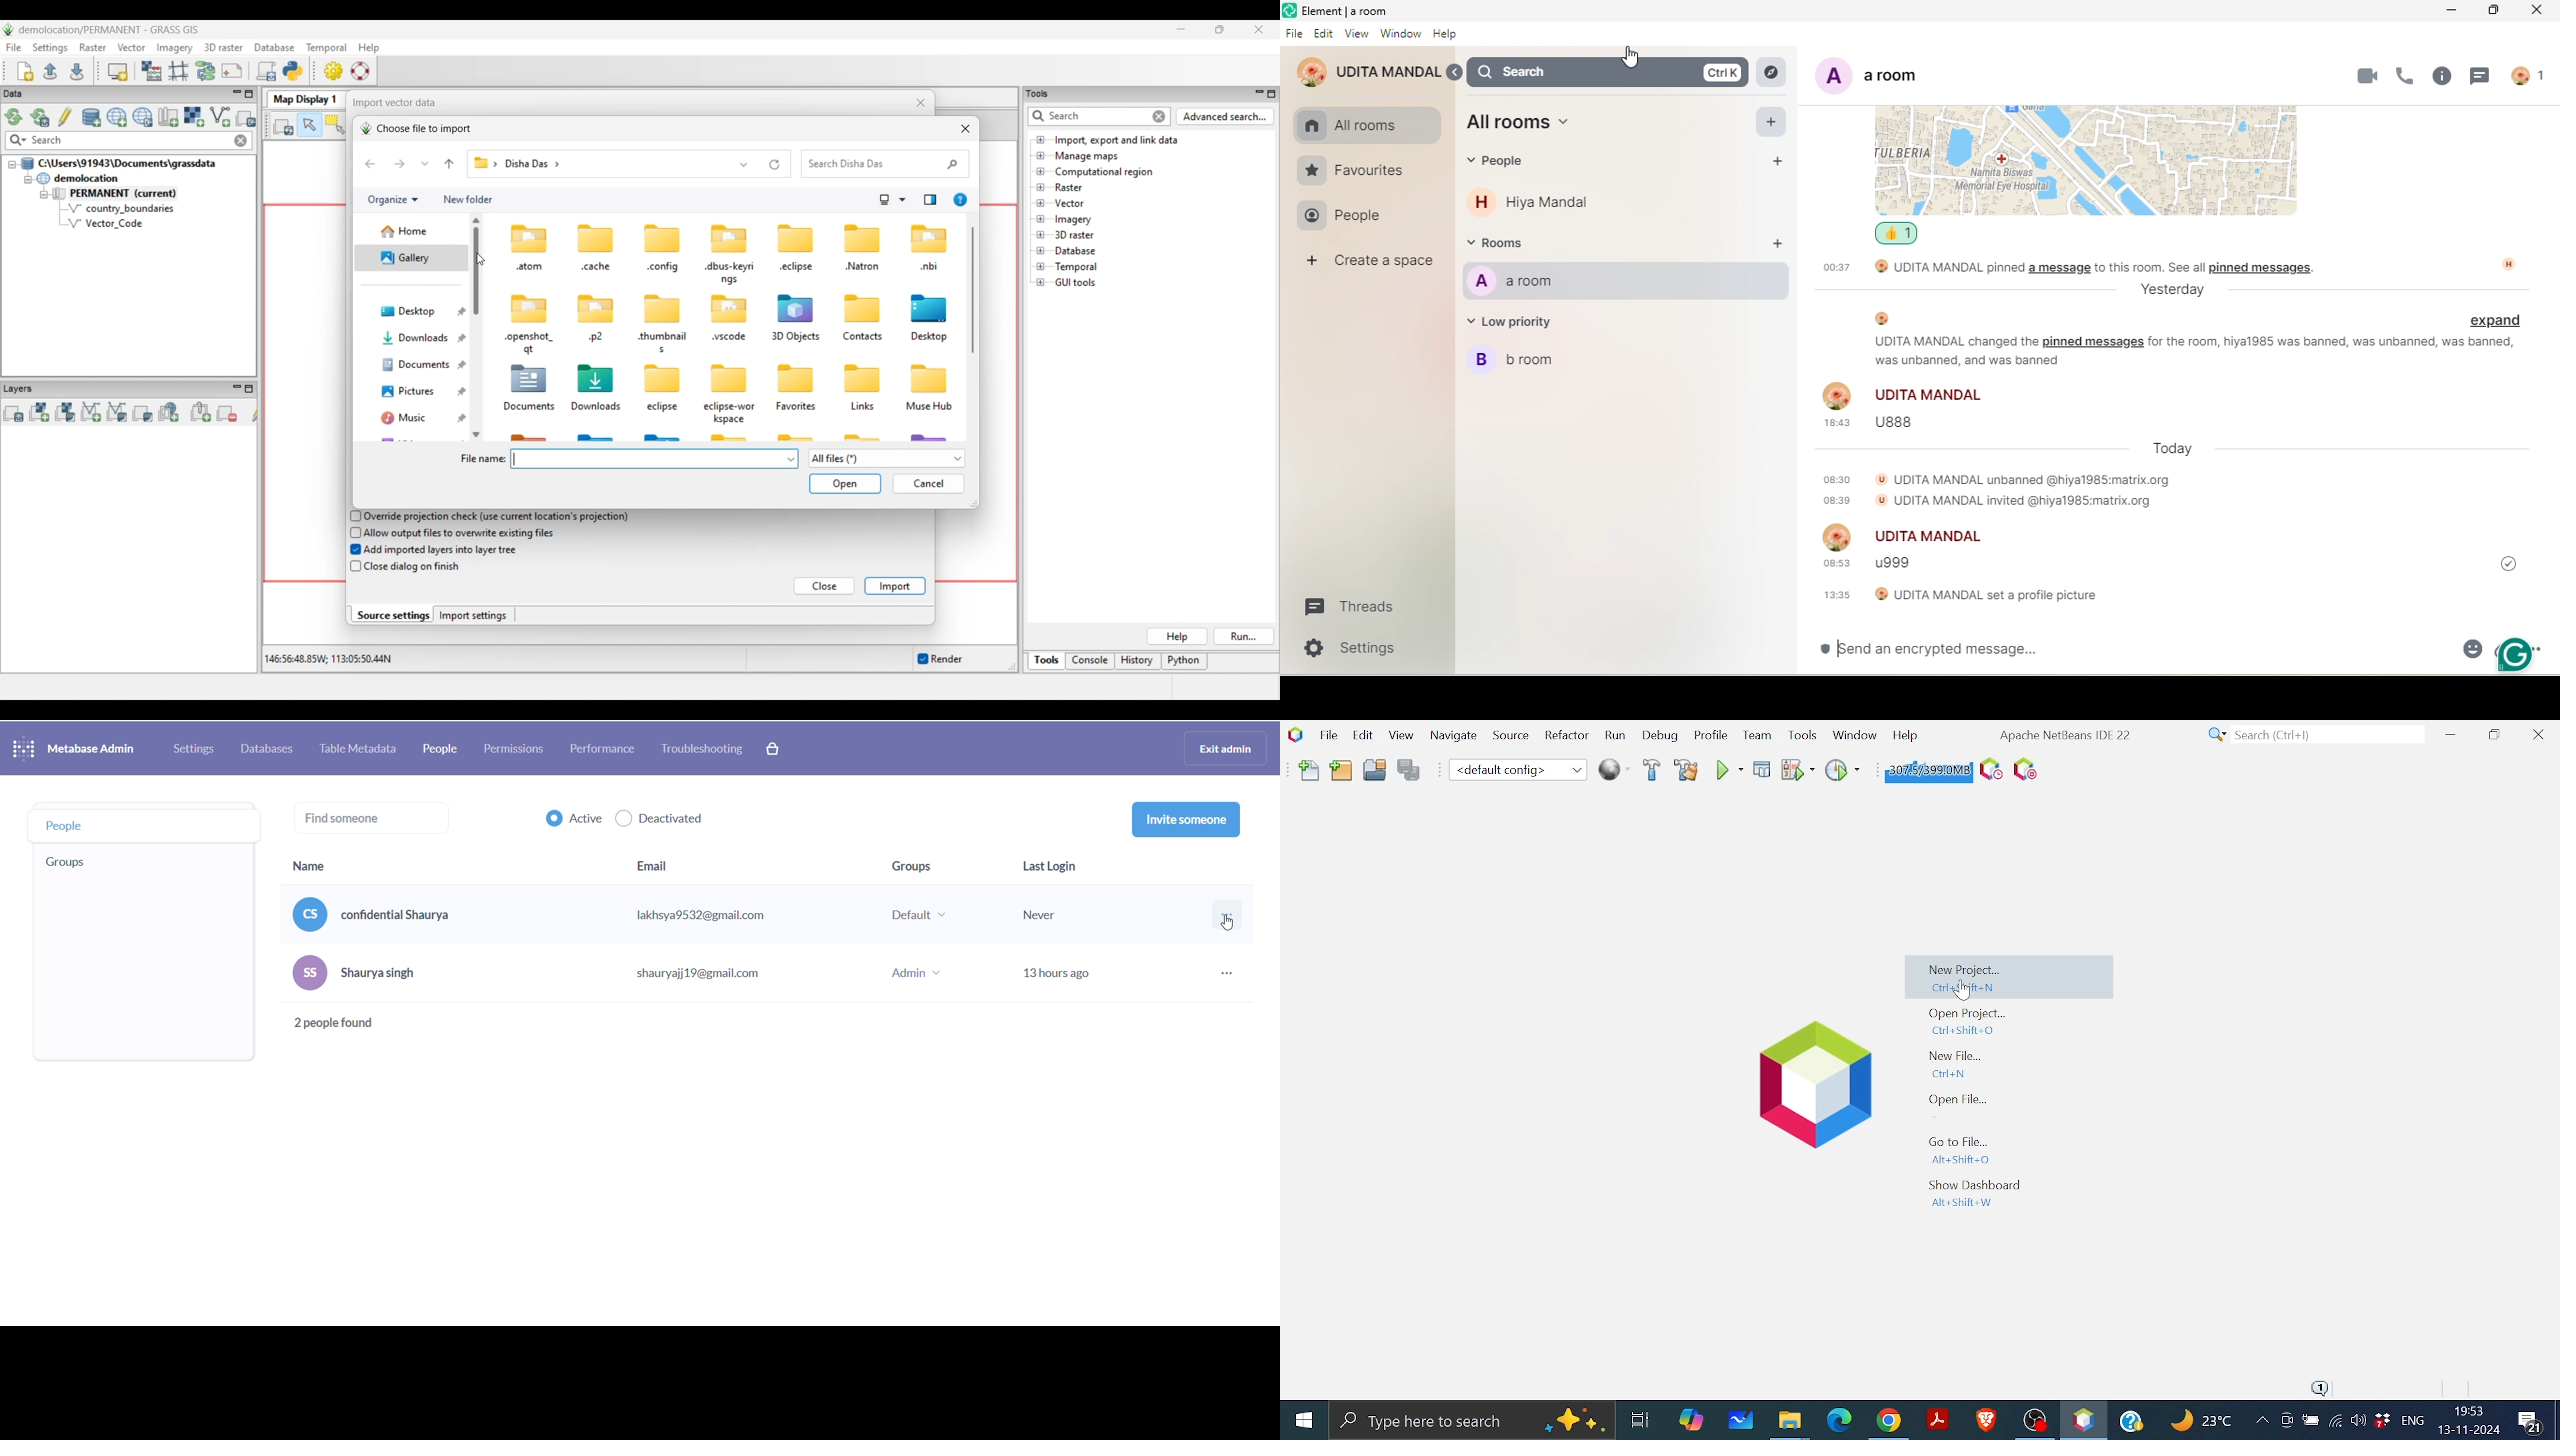 The height and width of the screenshot is (1456, 2576). Describe the element at coordinates (1532, 124) in the screenshot. I see `All rooms ` at that location.